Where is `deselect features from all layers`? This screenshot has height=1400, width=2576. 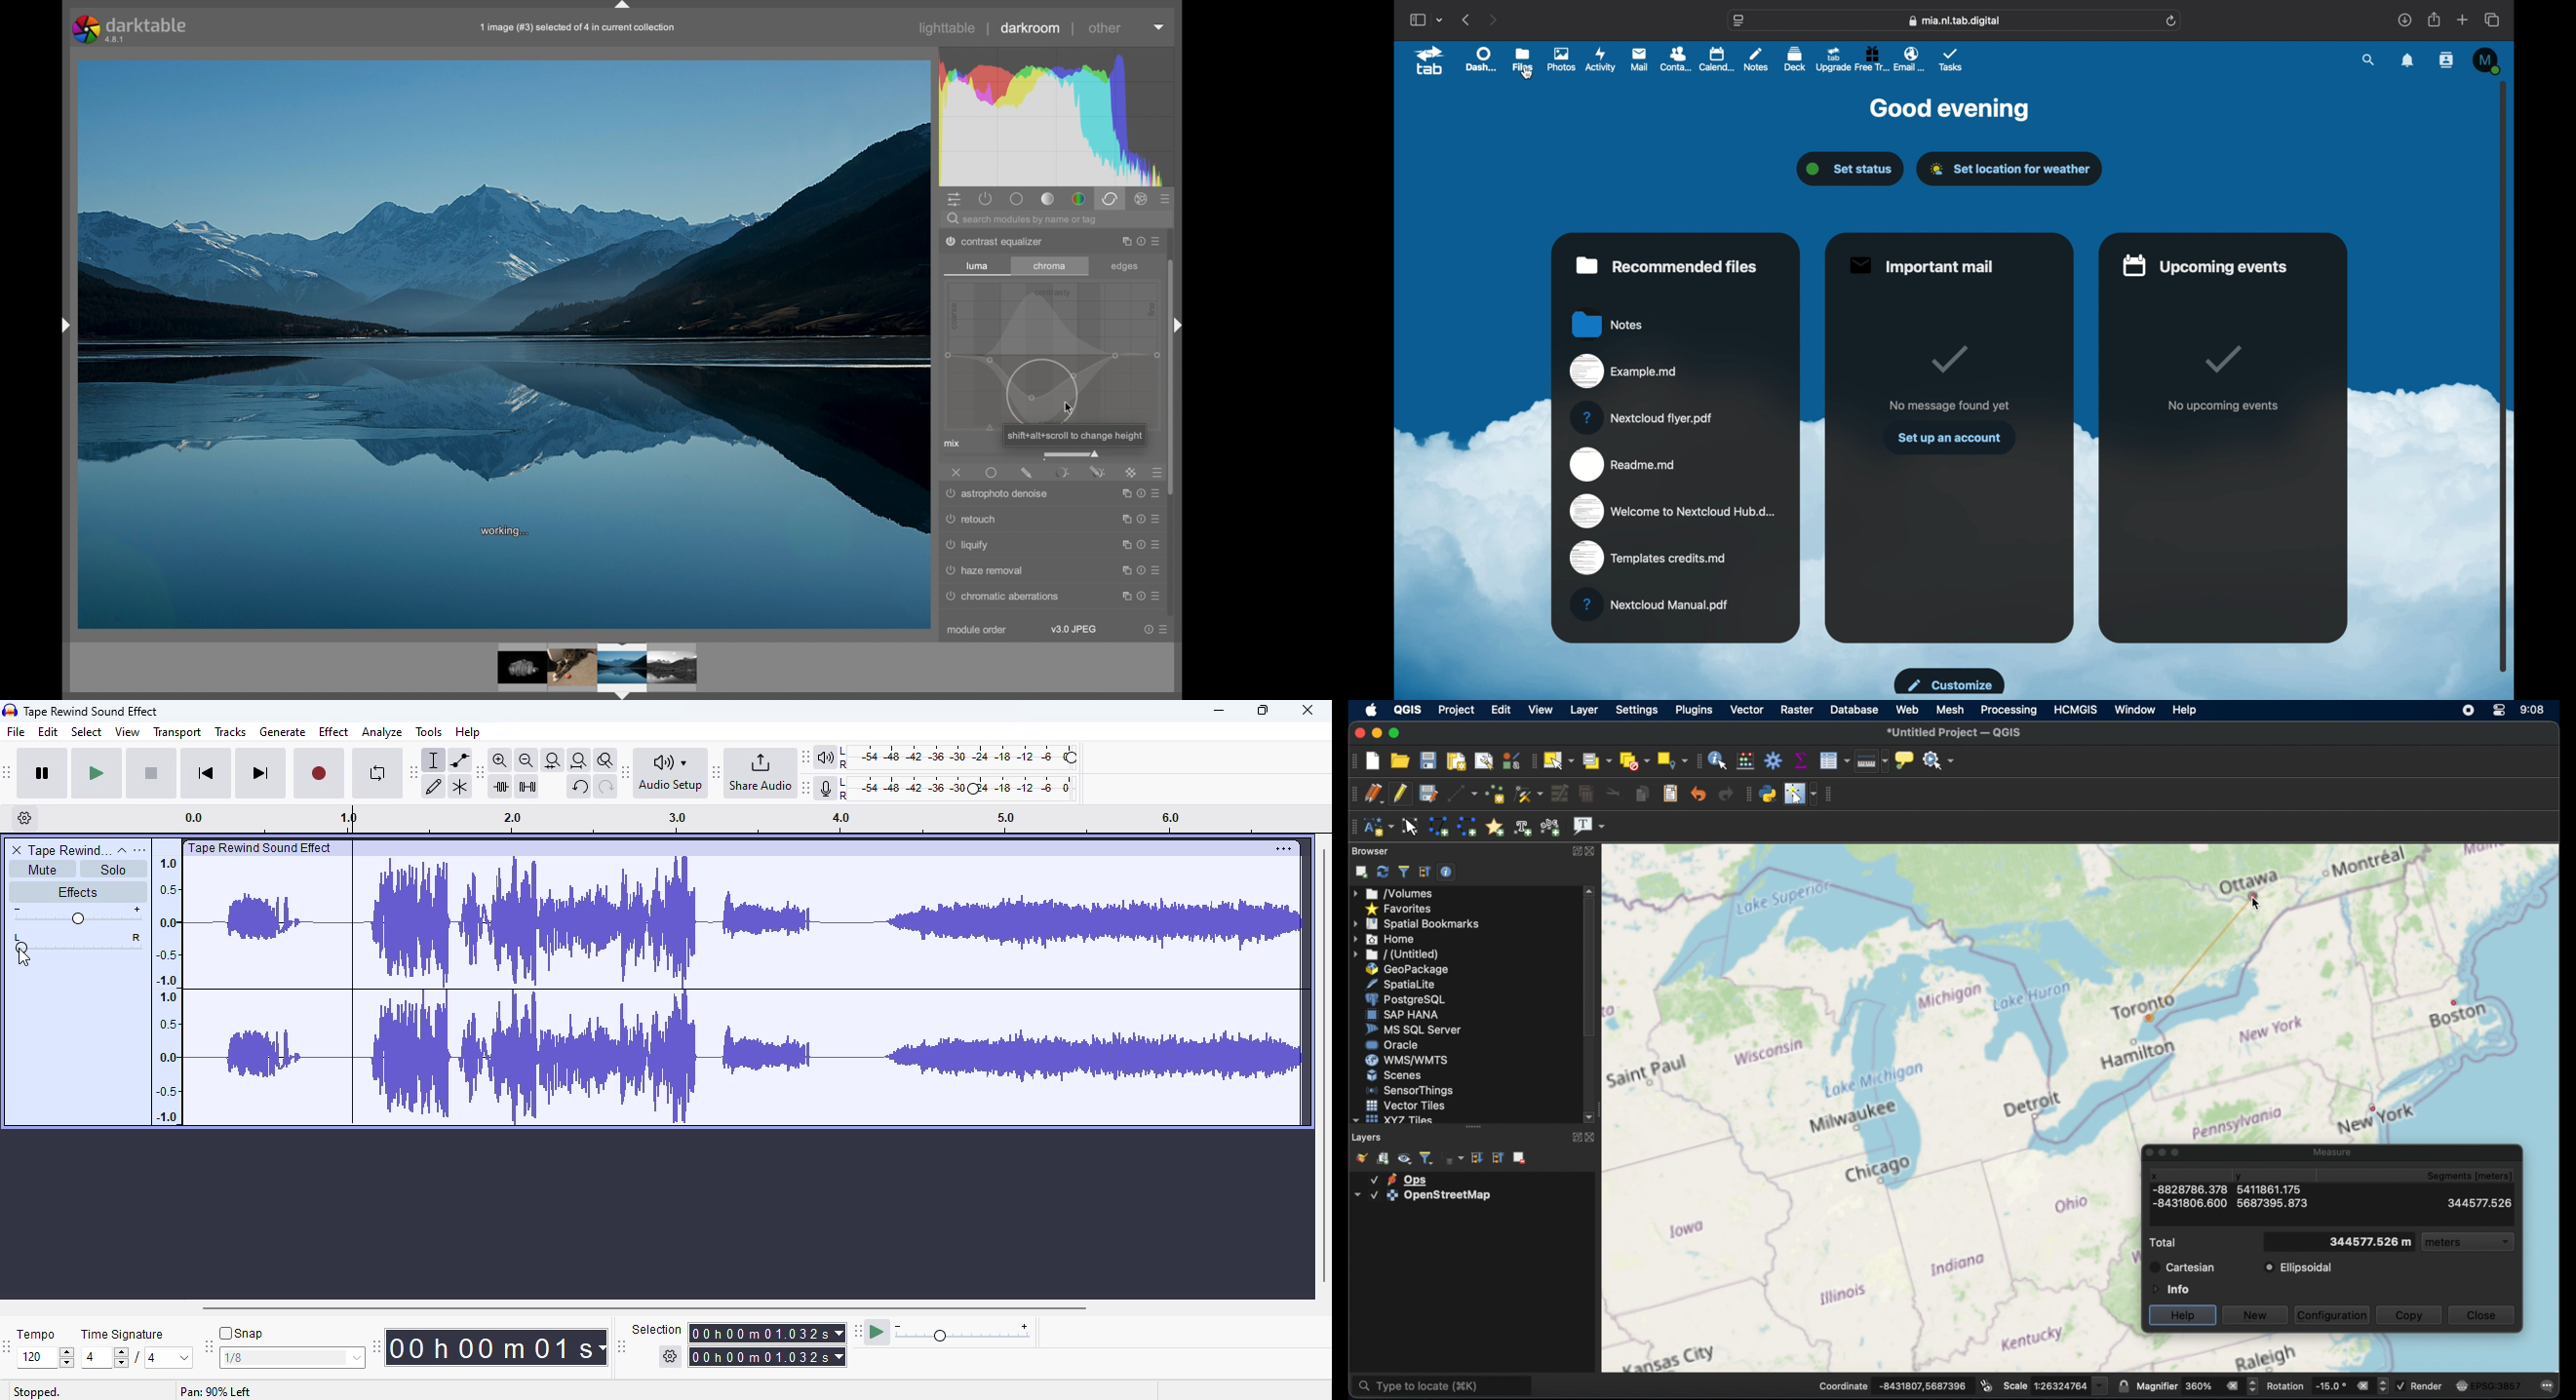 deselect features from all layers is located at coordinates (1634, 760).